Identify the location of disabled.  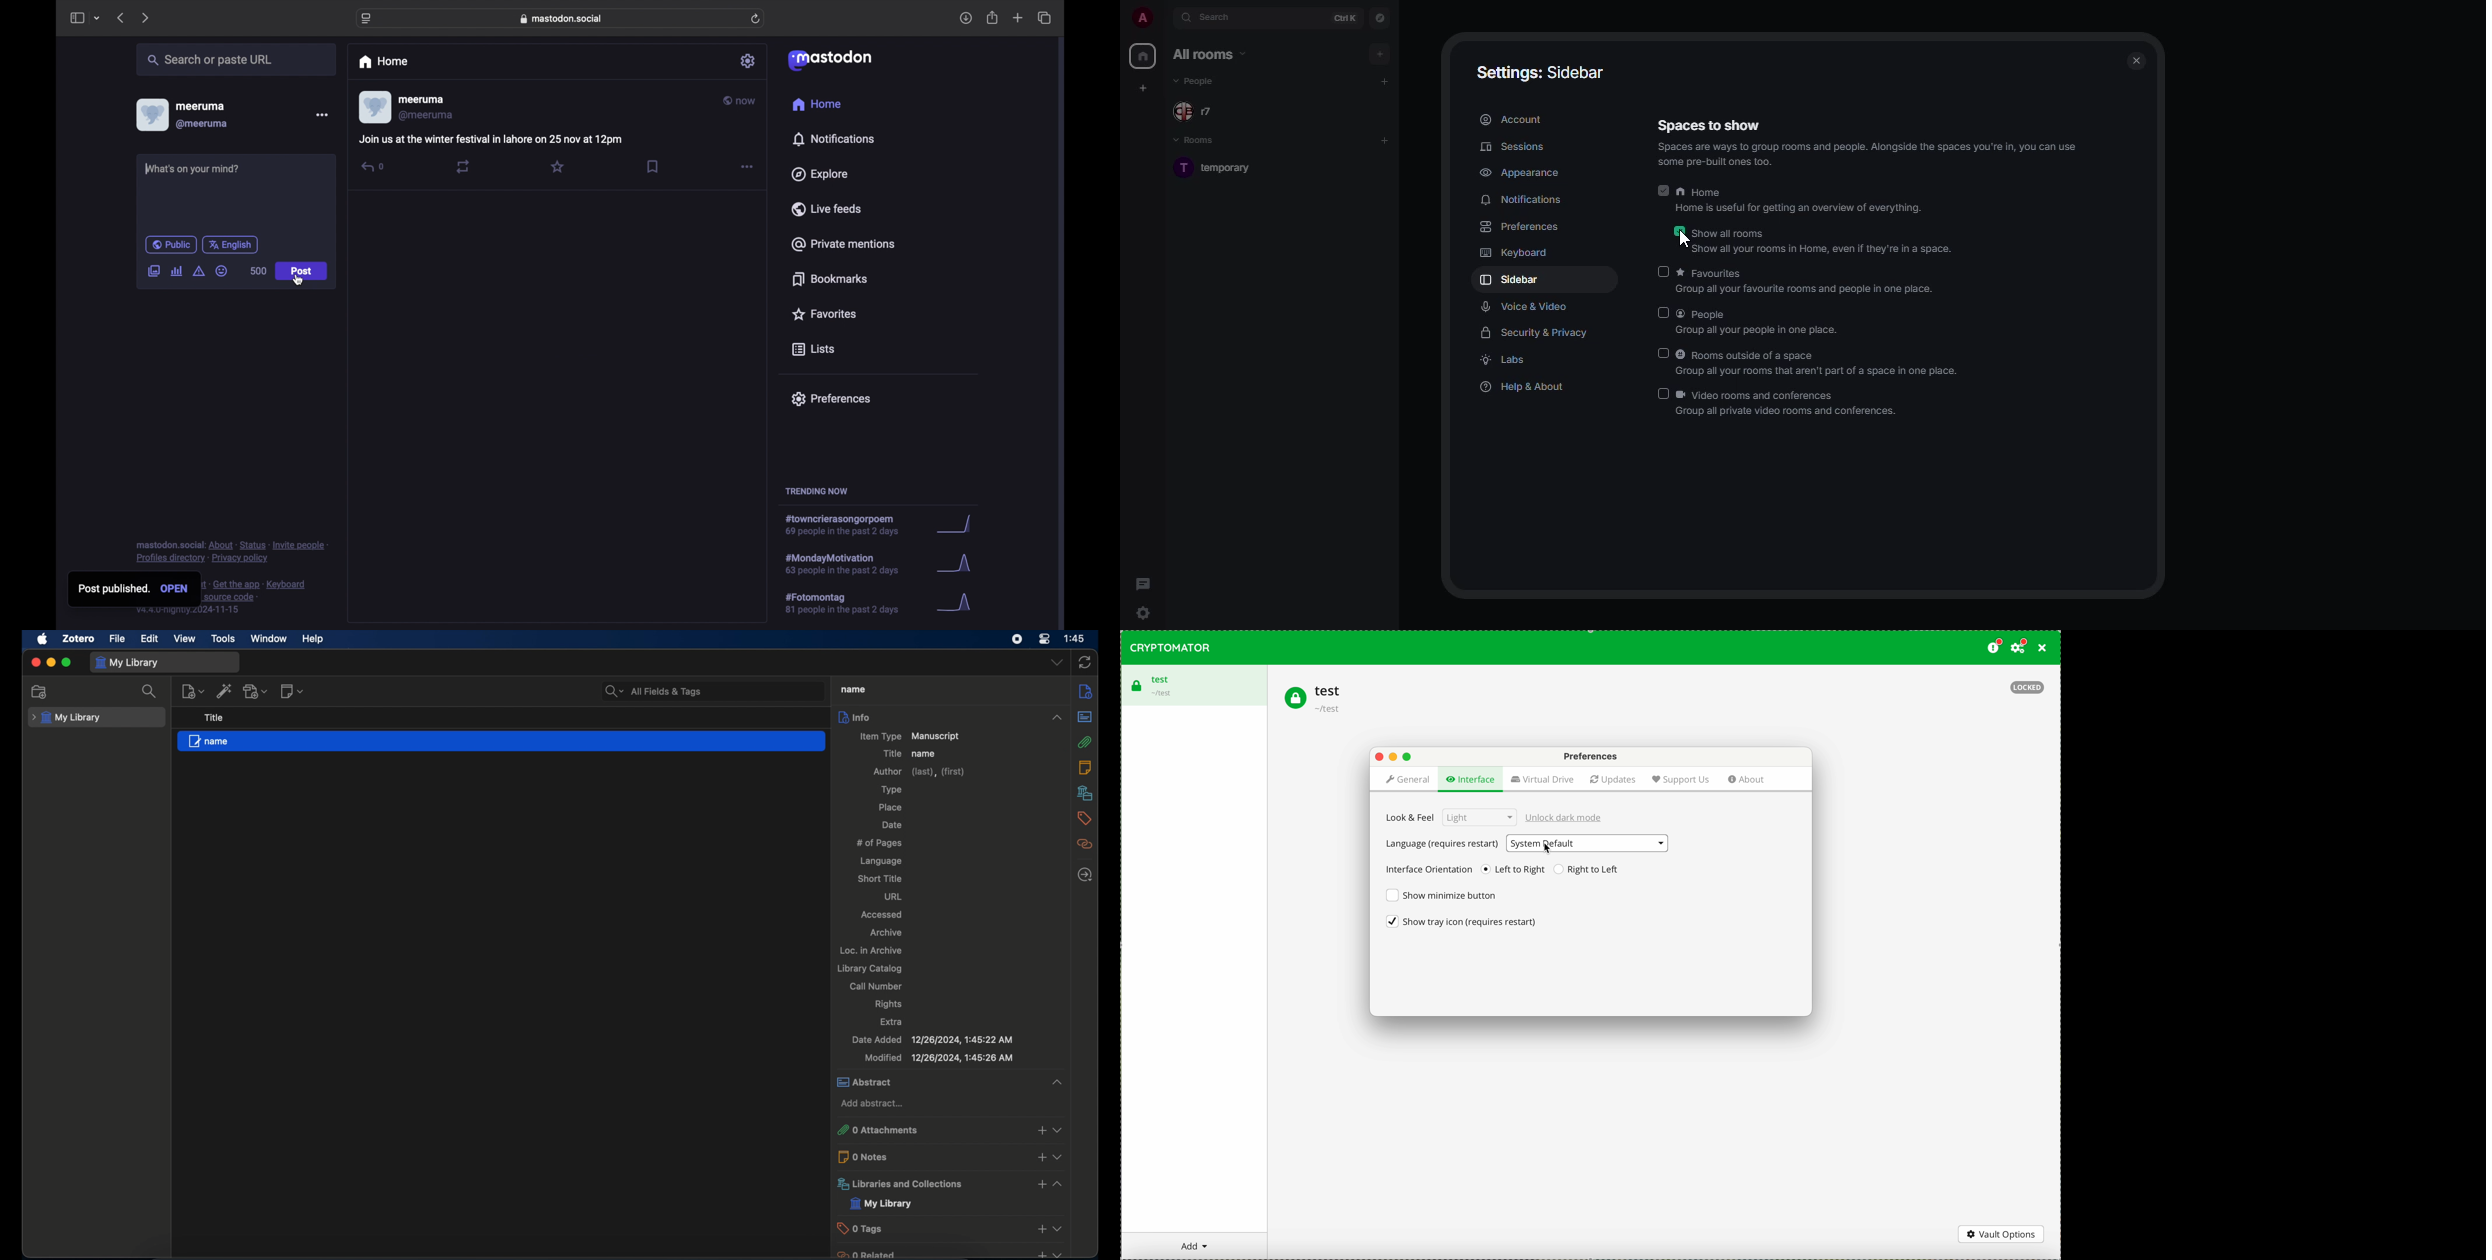
(1664, 393).